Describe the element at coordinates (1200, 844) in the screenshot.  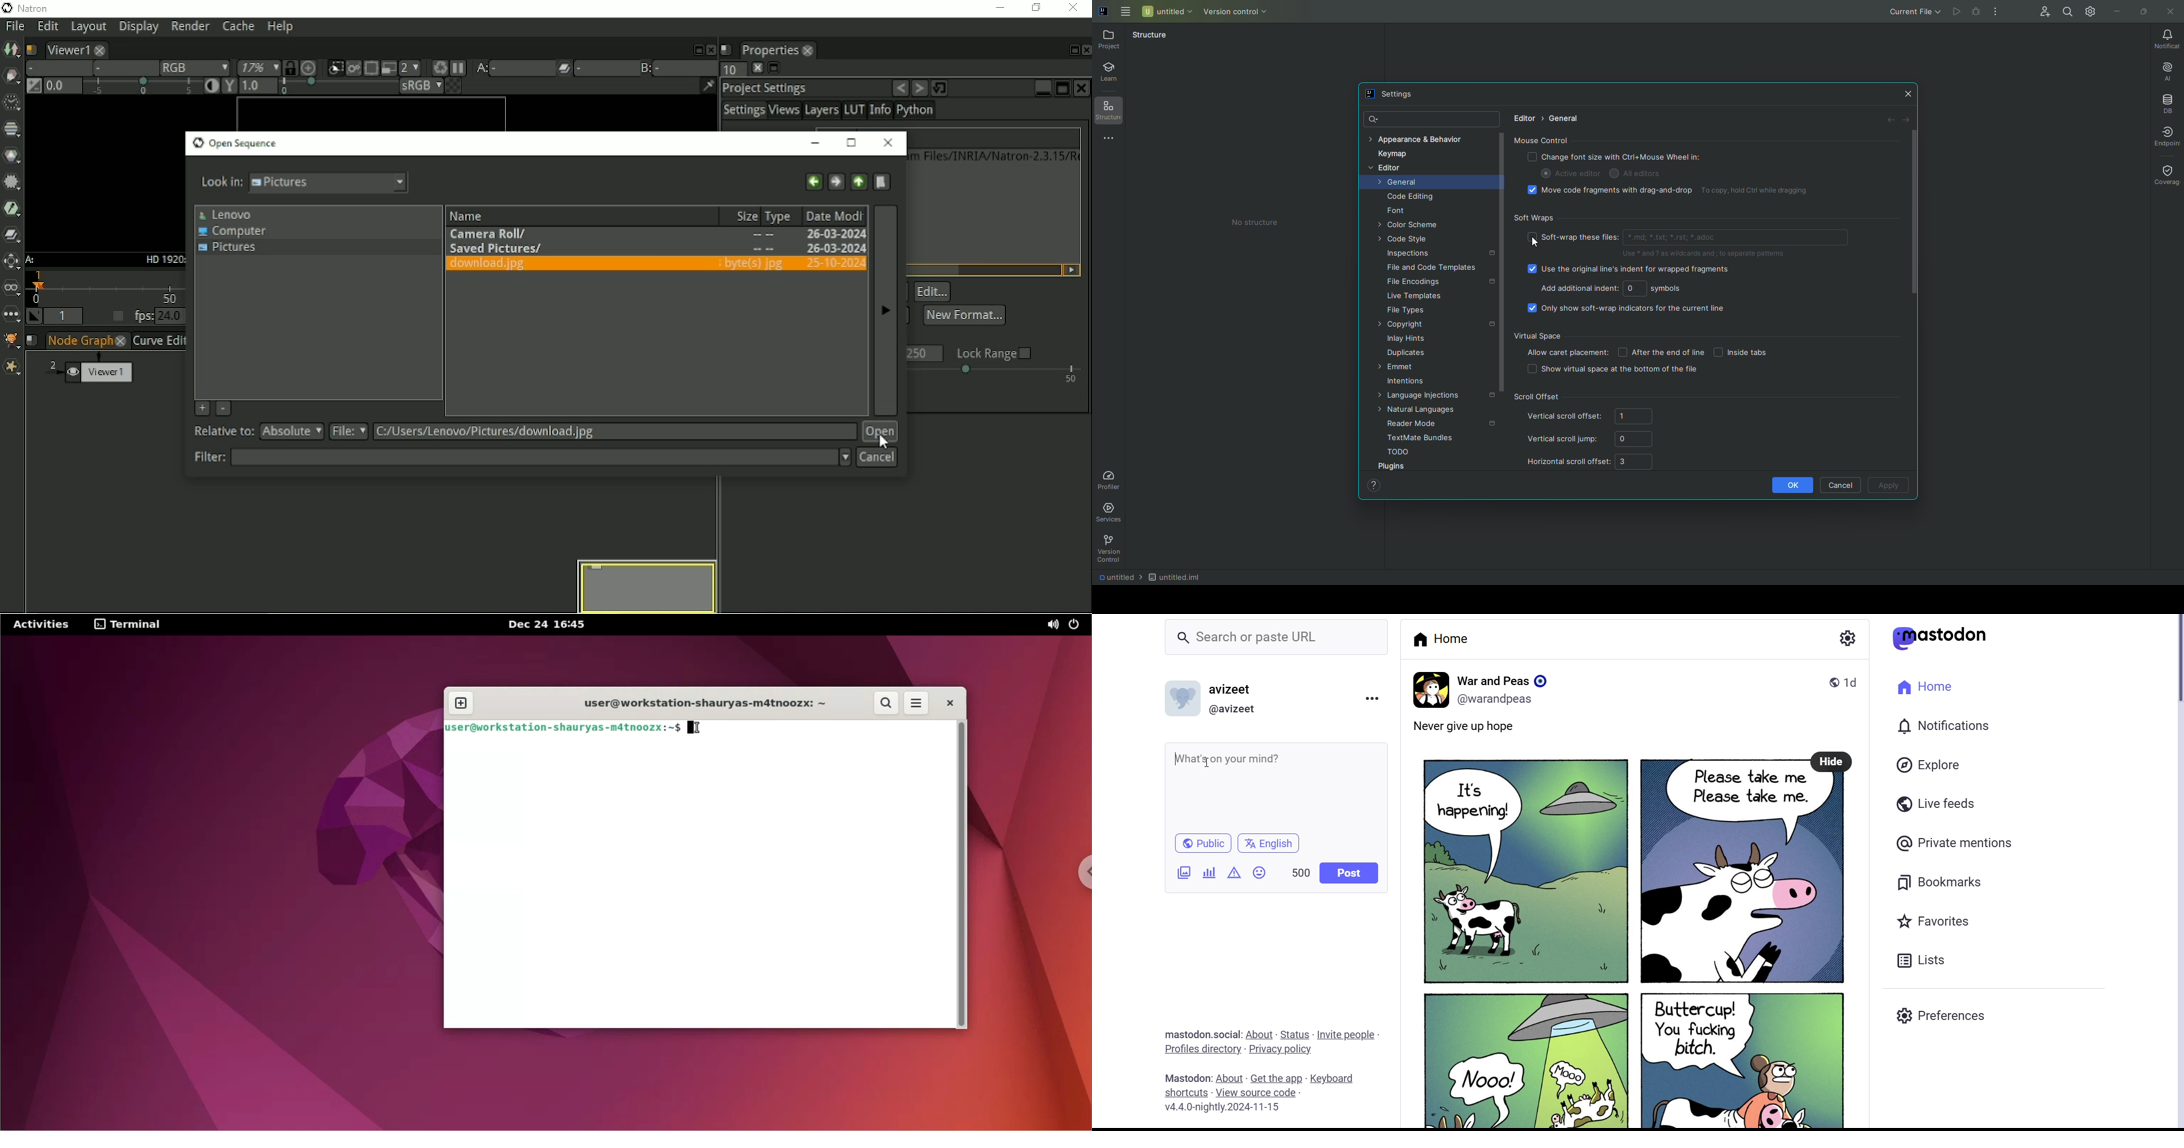
I see `Public` at that location.